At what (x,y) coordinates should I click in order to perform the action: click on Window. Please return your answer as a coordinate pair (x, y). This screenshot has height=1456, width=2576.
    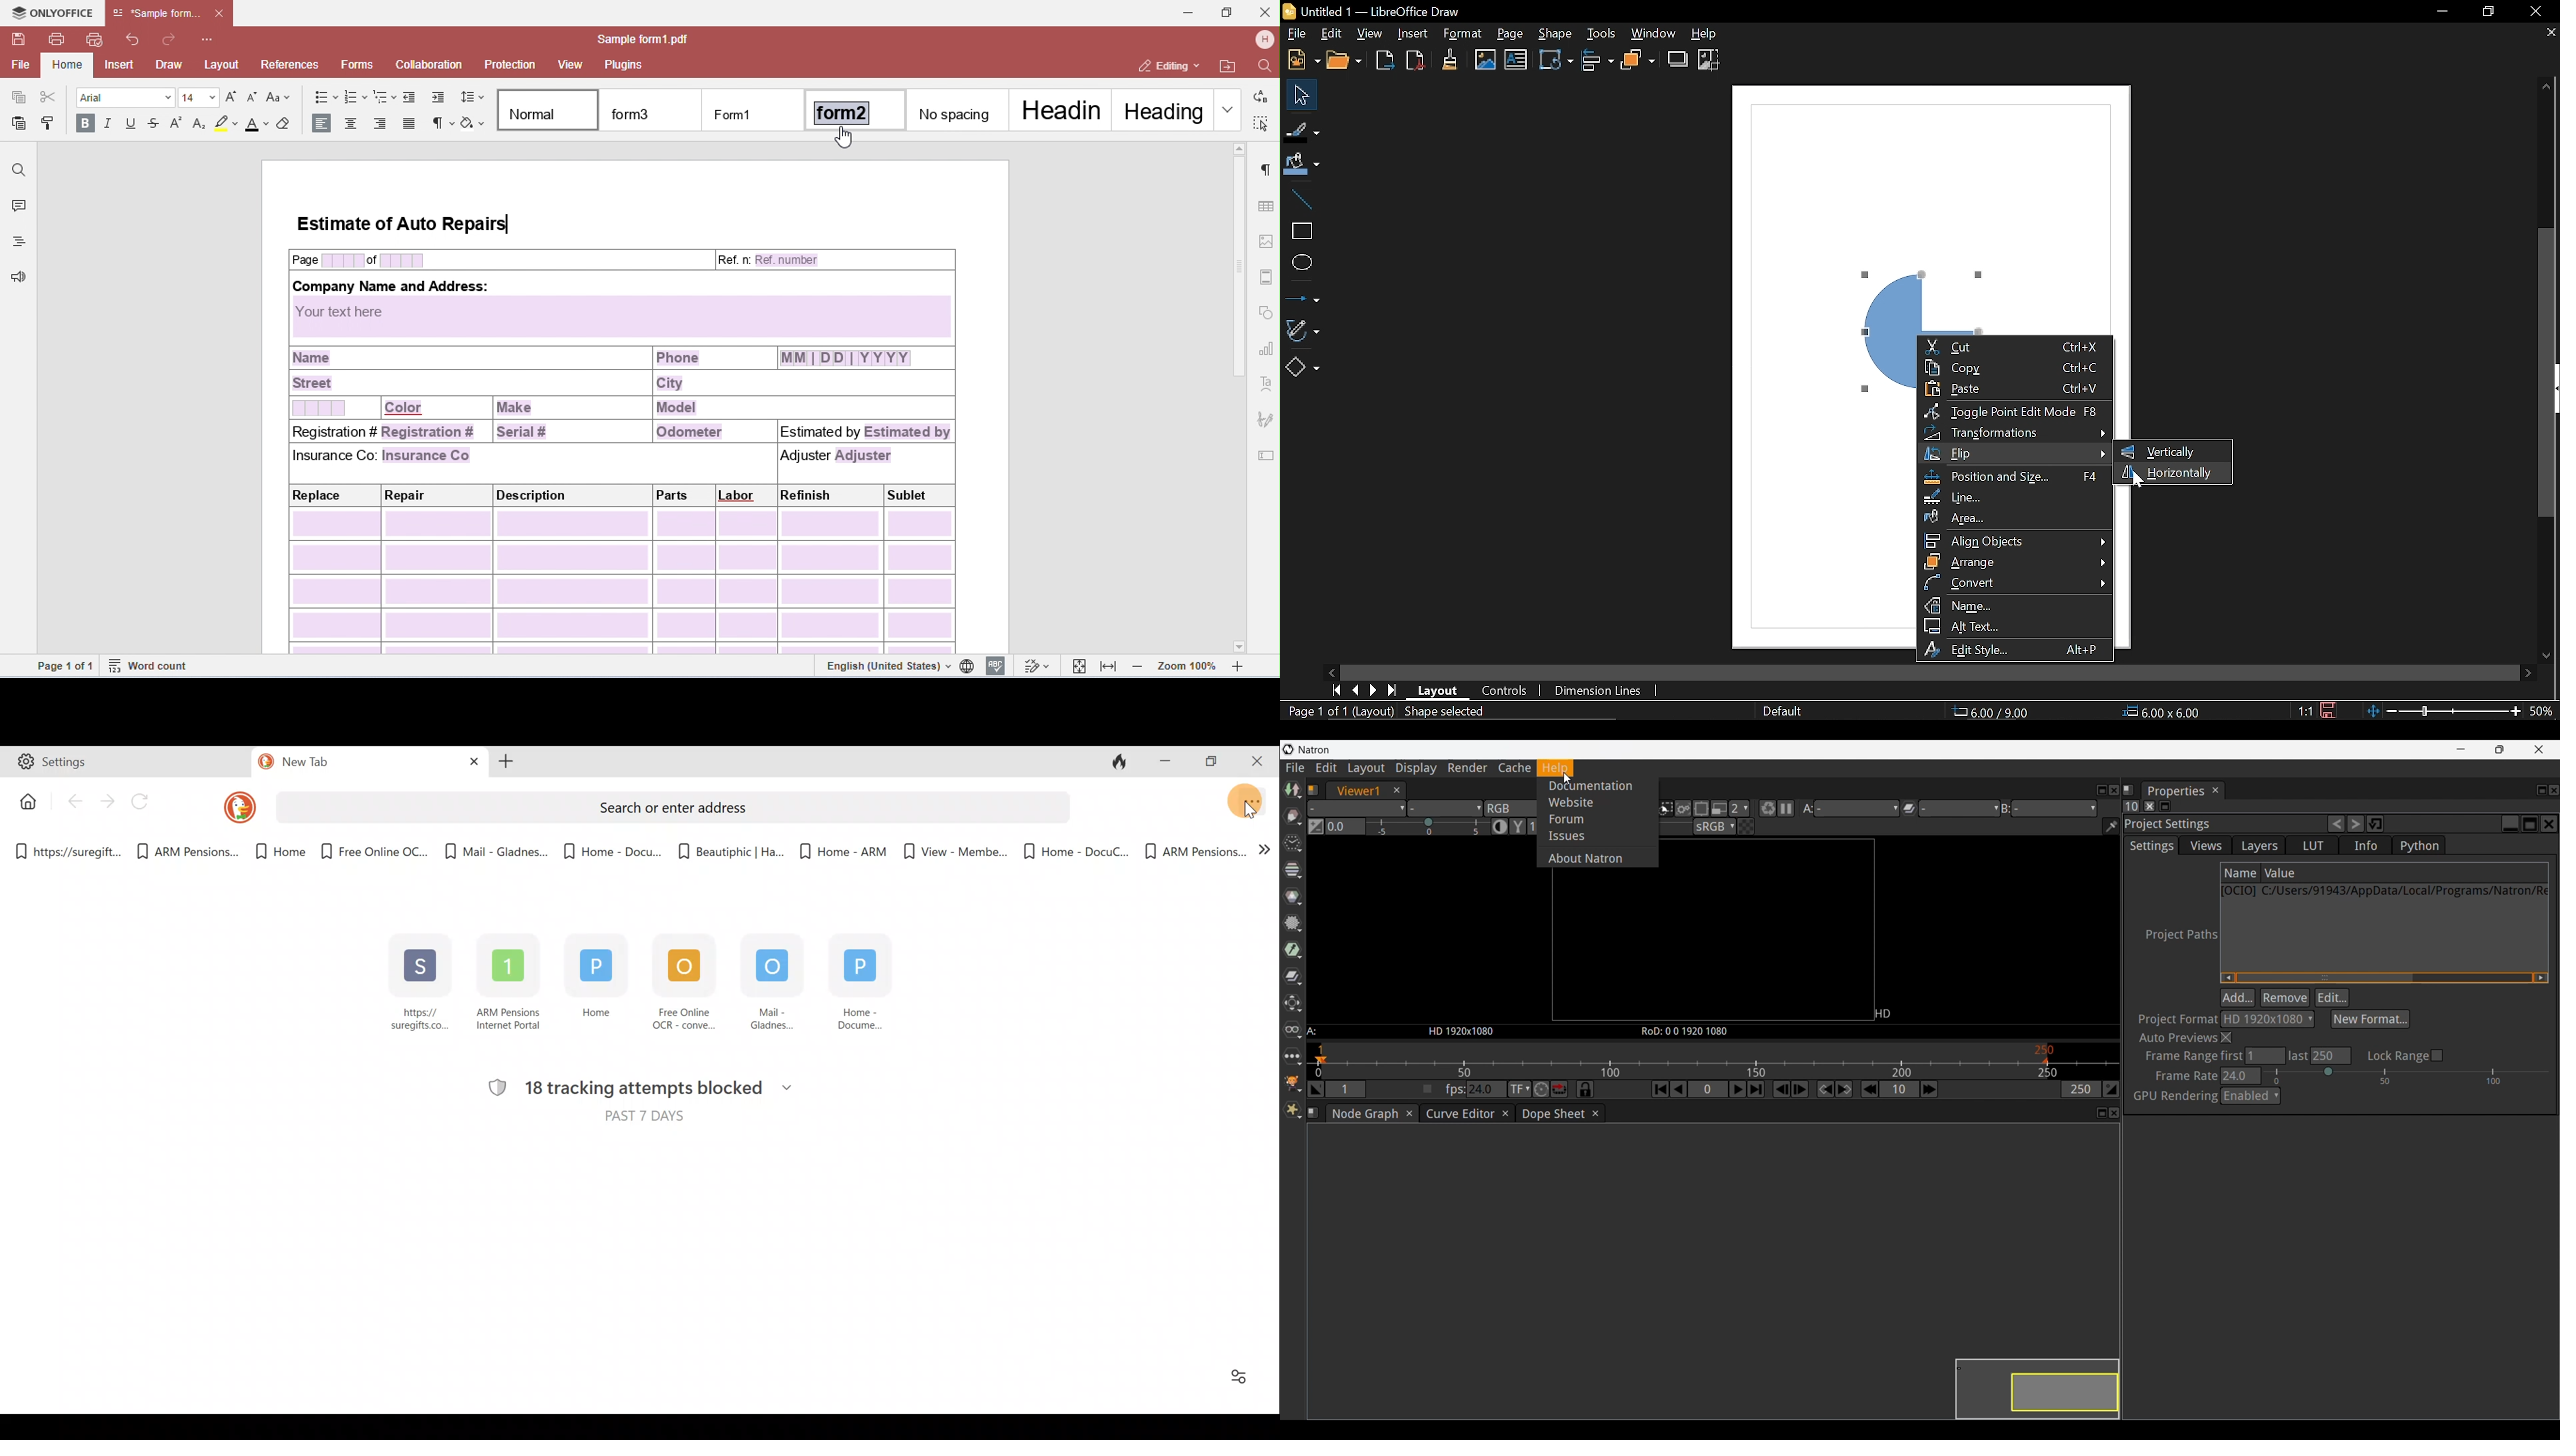
    Looking at the image, I should click on (1654, 34).